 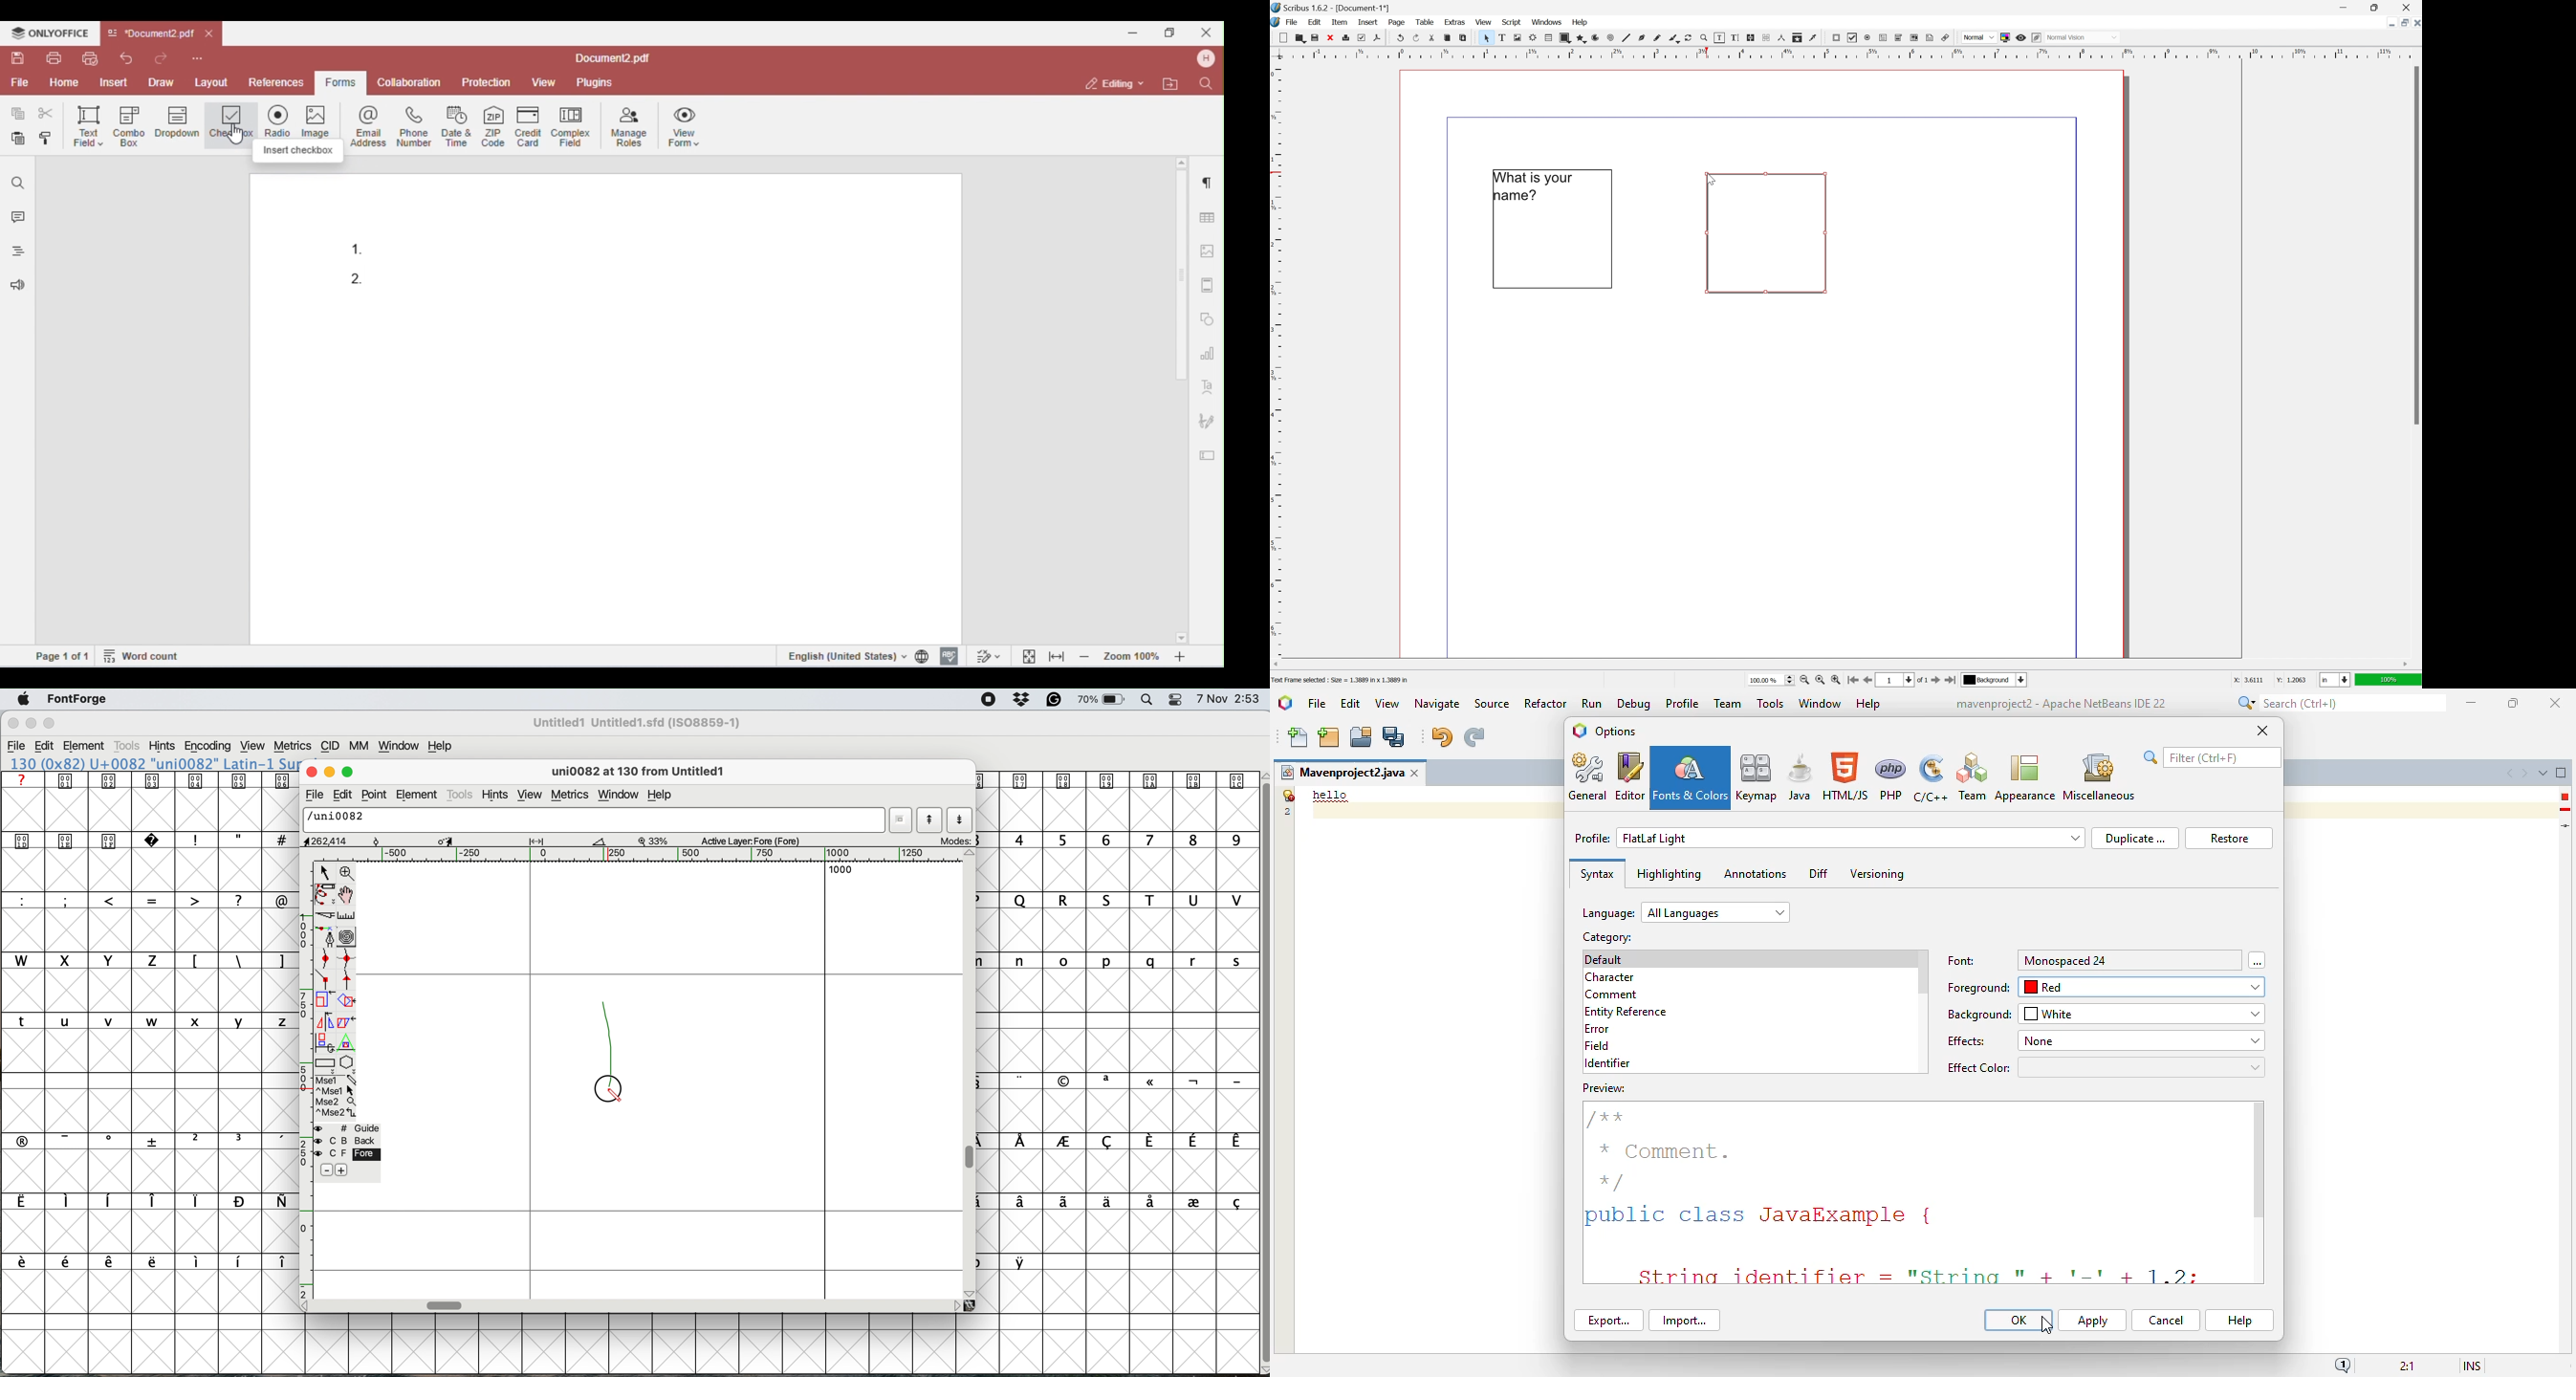 What do you see at coordinates (1979, 36) in the screenshot?
I see `normal` at bounding box center [1979, 36].